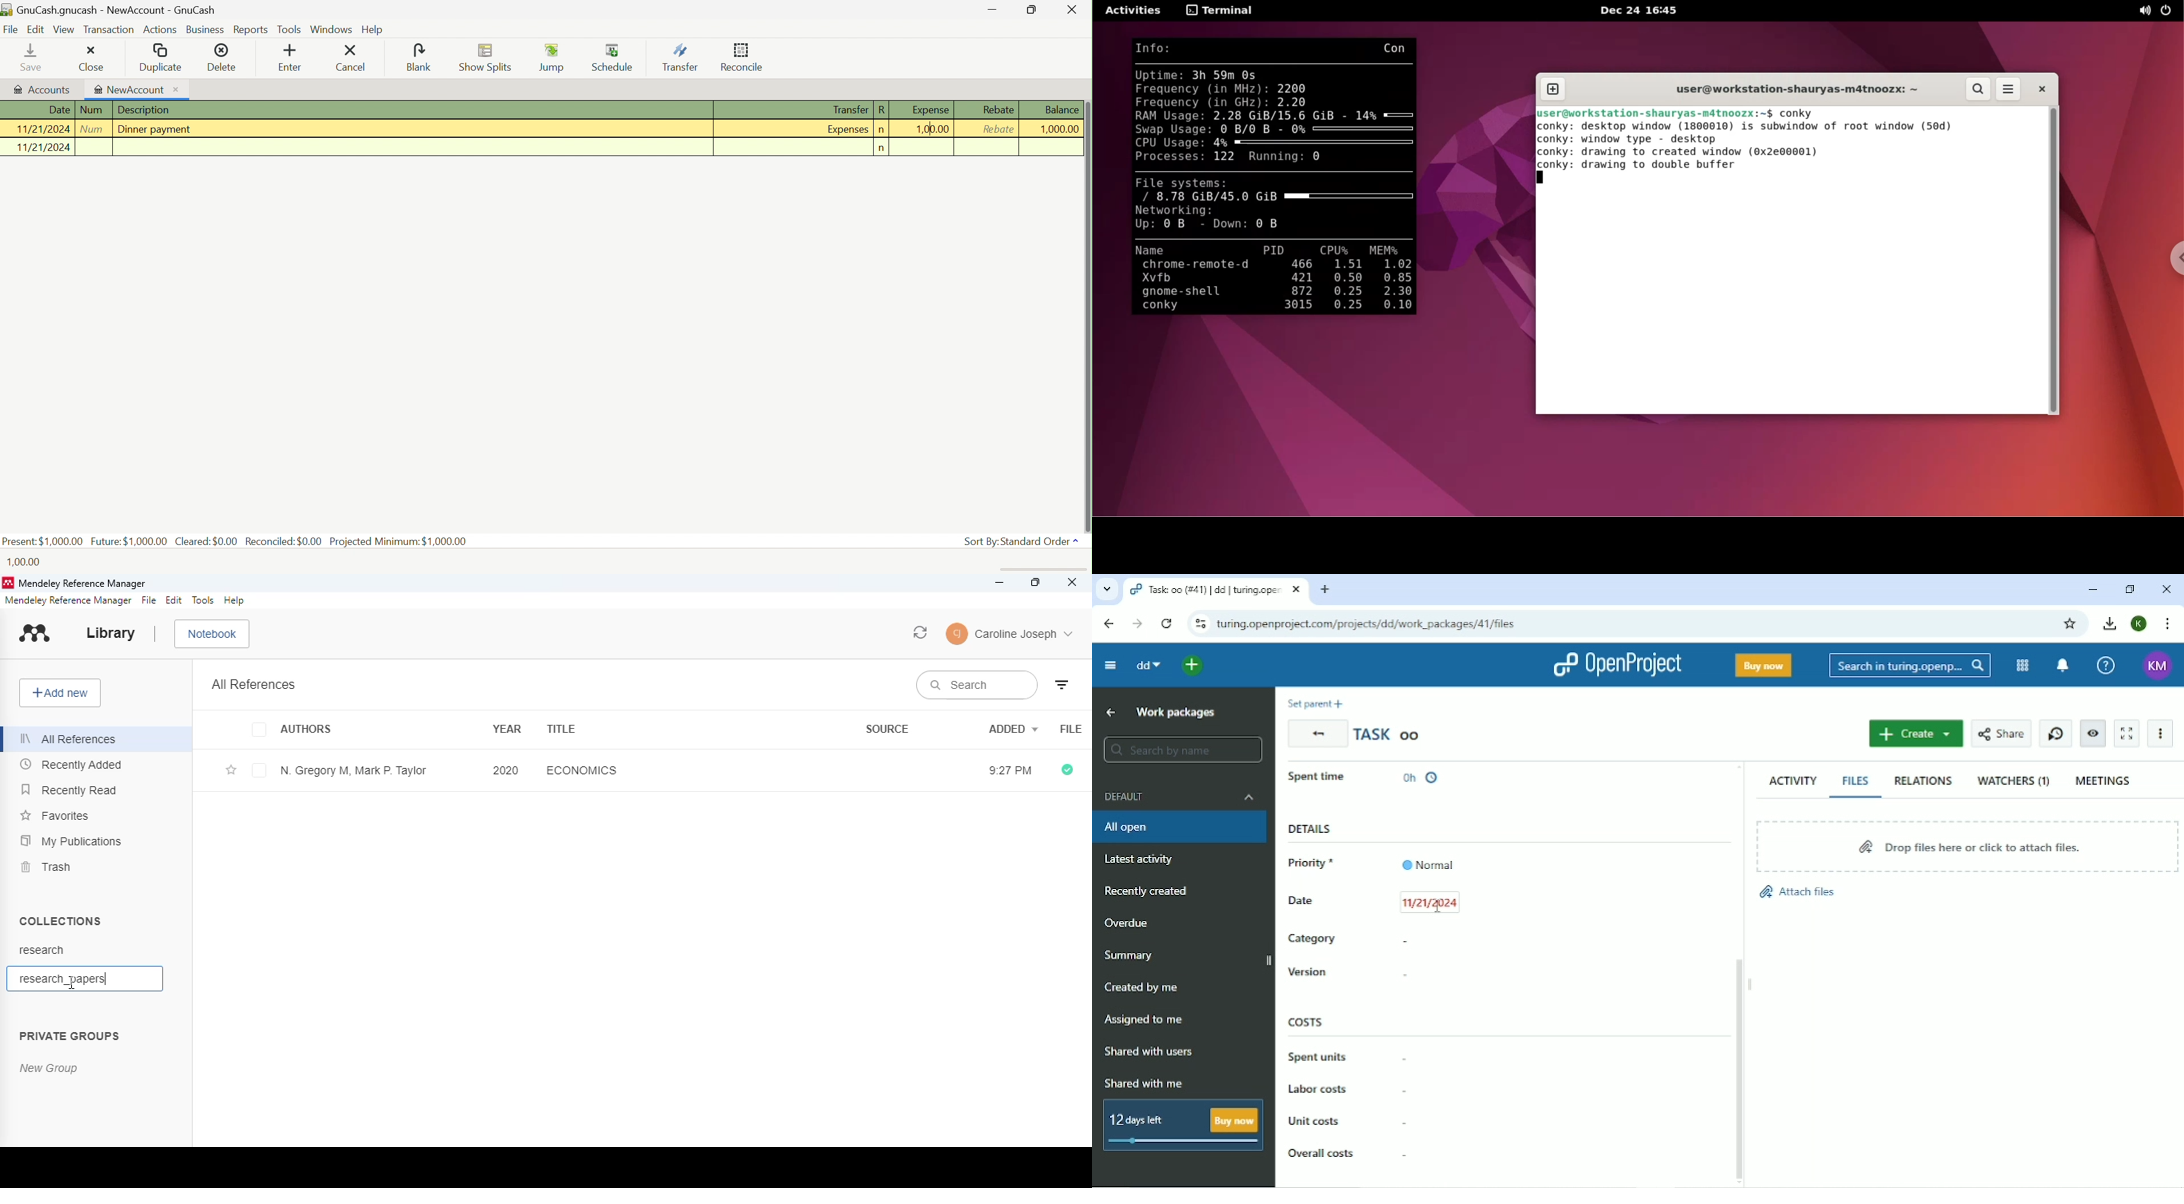  What do you see at coordinates (94, 129) in the screenshot?
I see `Num` at bounding box center [94, 129].